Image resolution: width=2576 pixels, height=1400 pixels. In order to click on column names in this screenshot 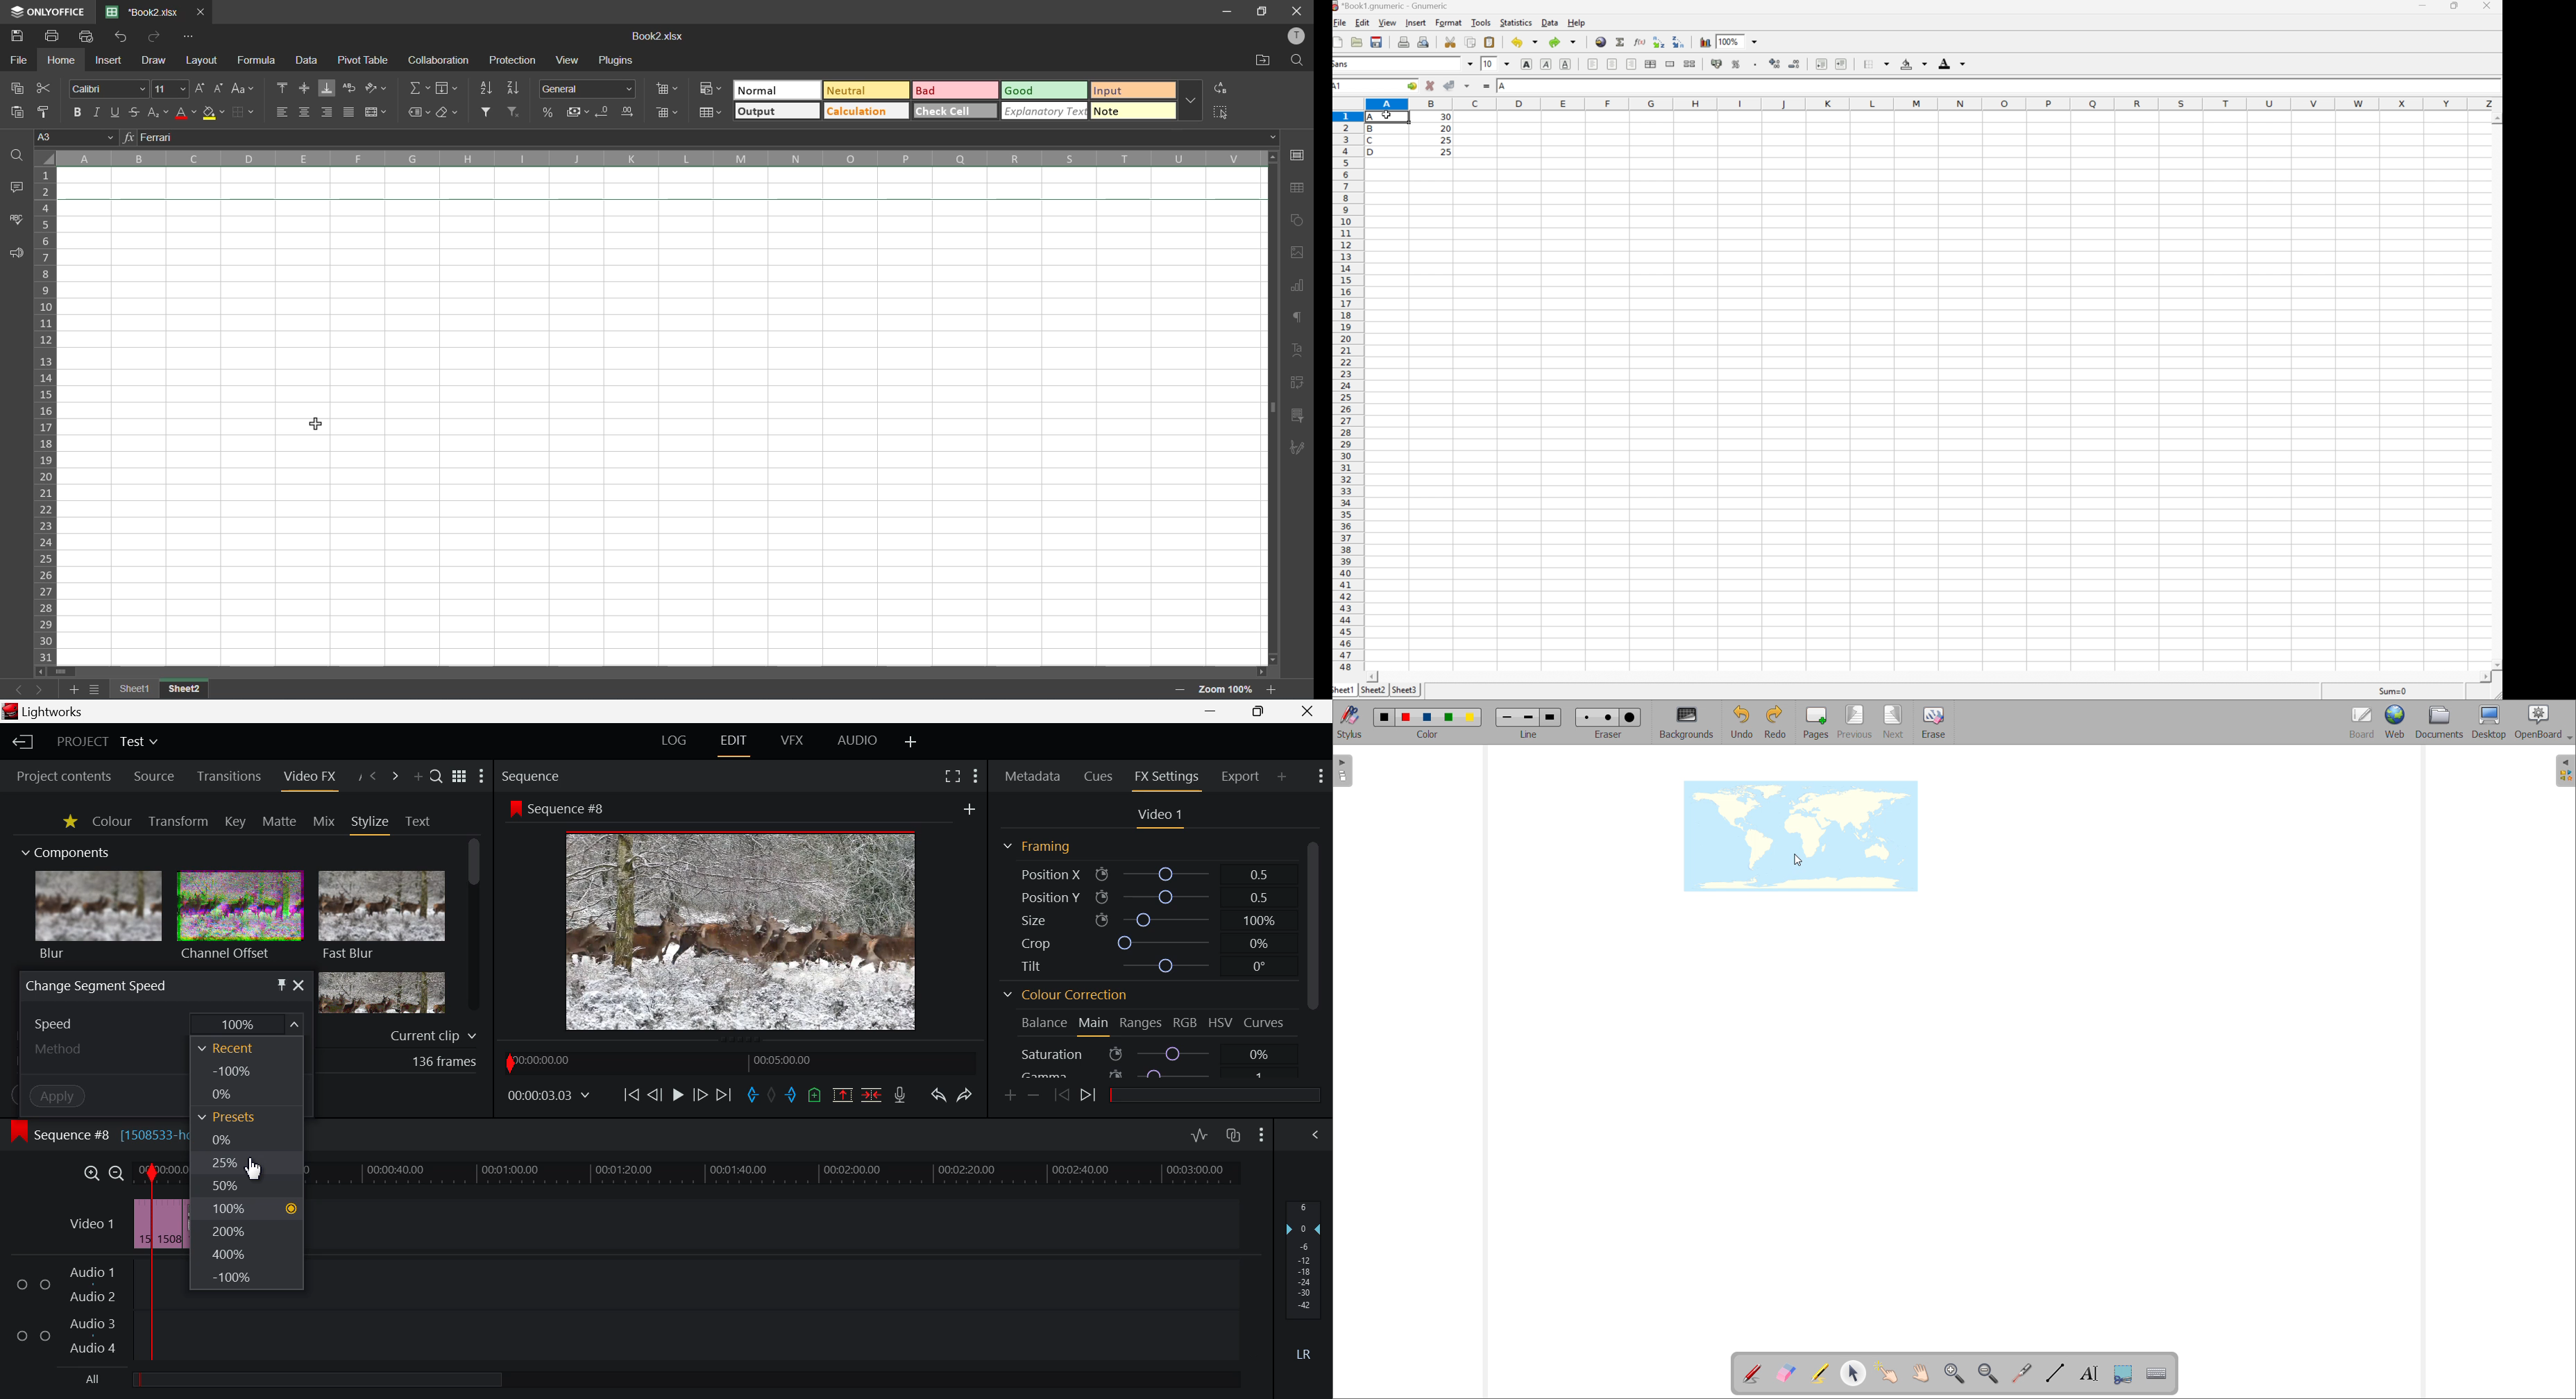, I will do `click(657, 158)`.